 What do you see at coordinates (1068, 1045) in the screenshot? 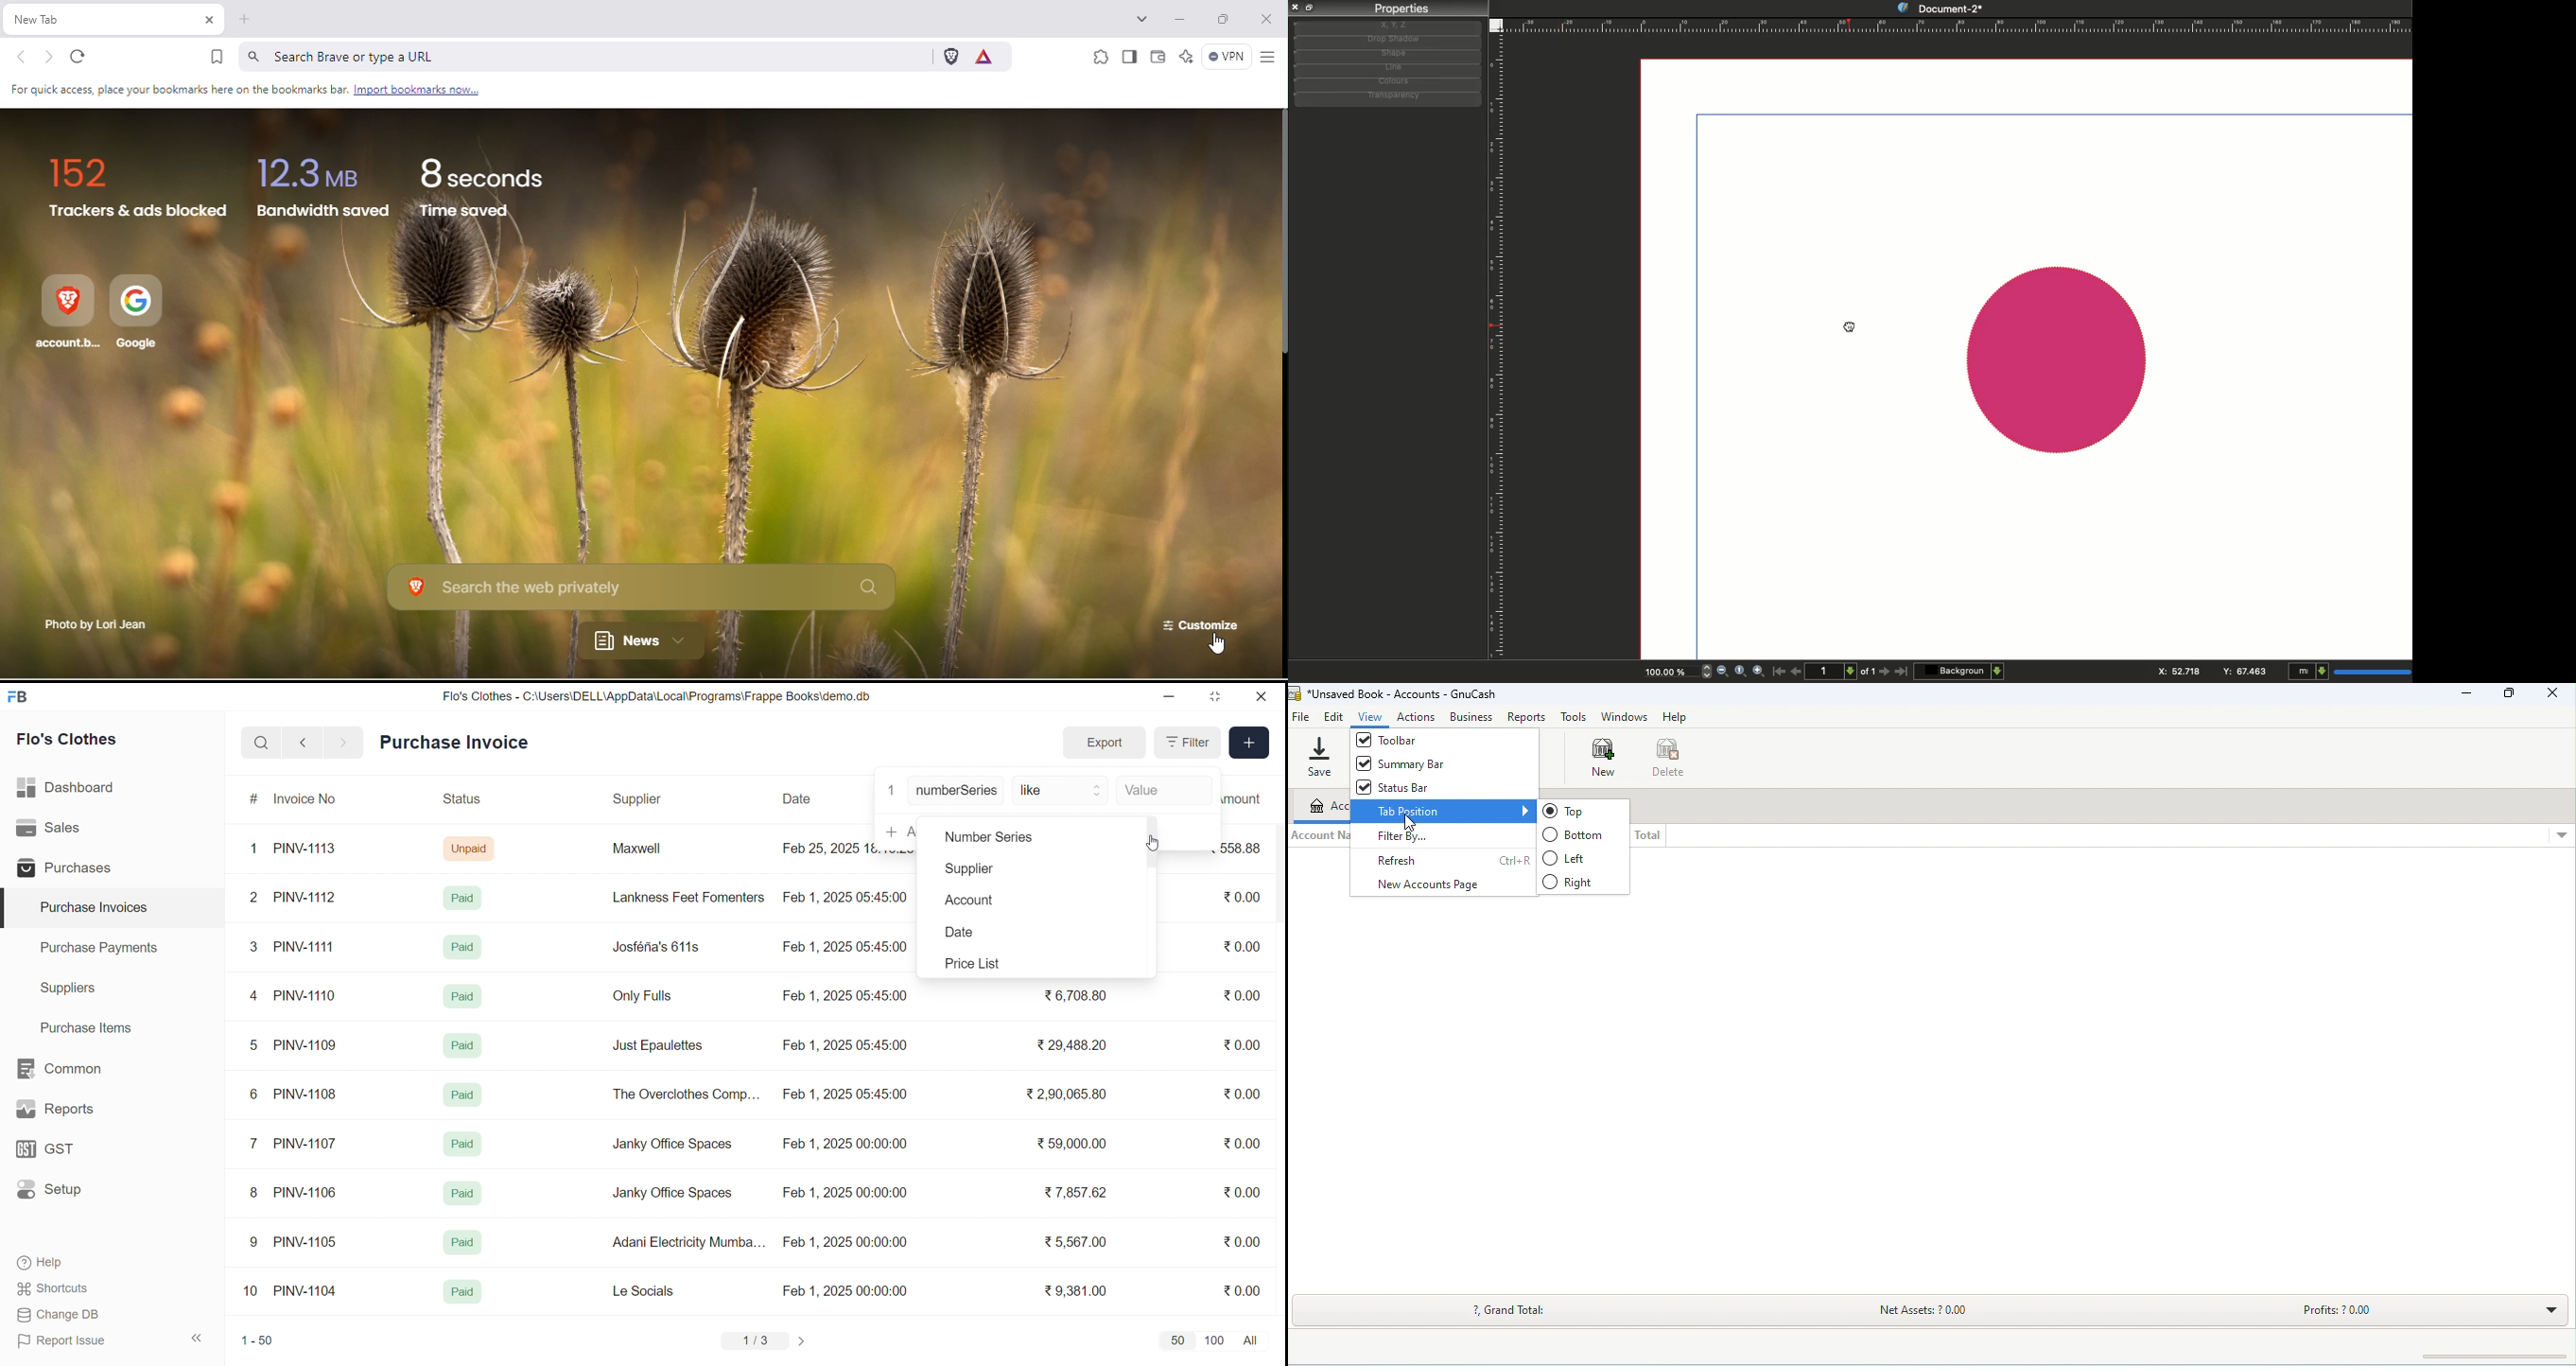
I see `₹29,488.20` at bounding box center [1068, 1045].